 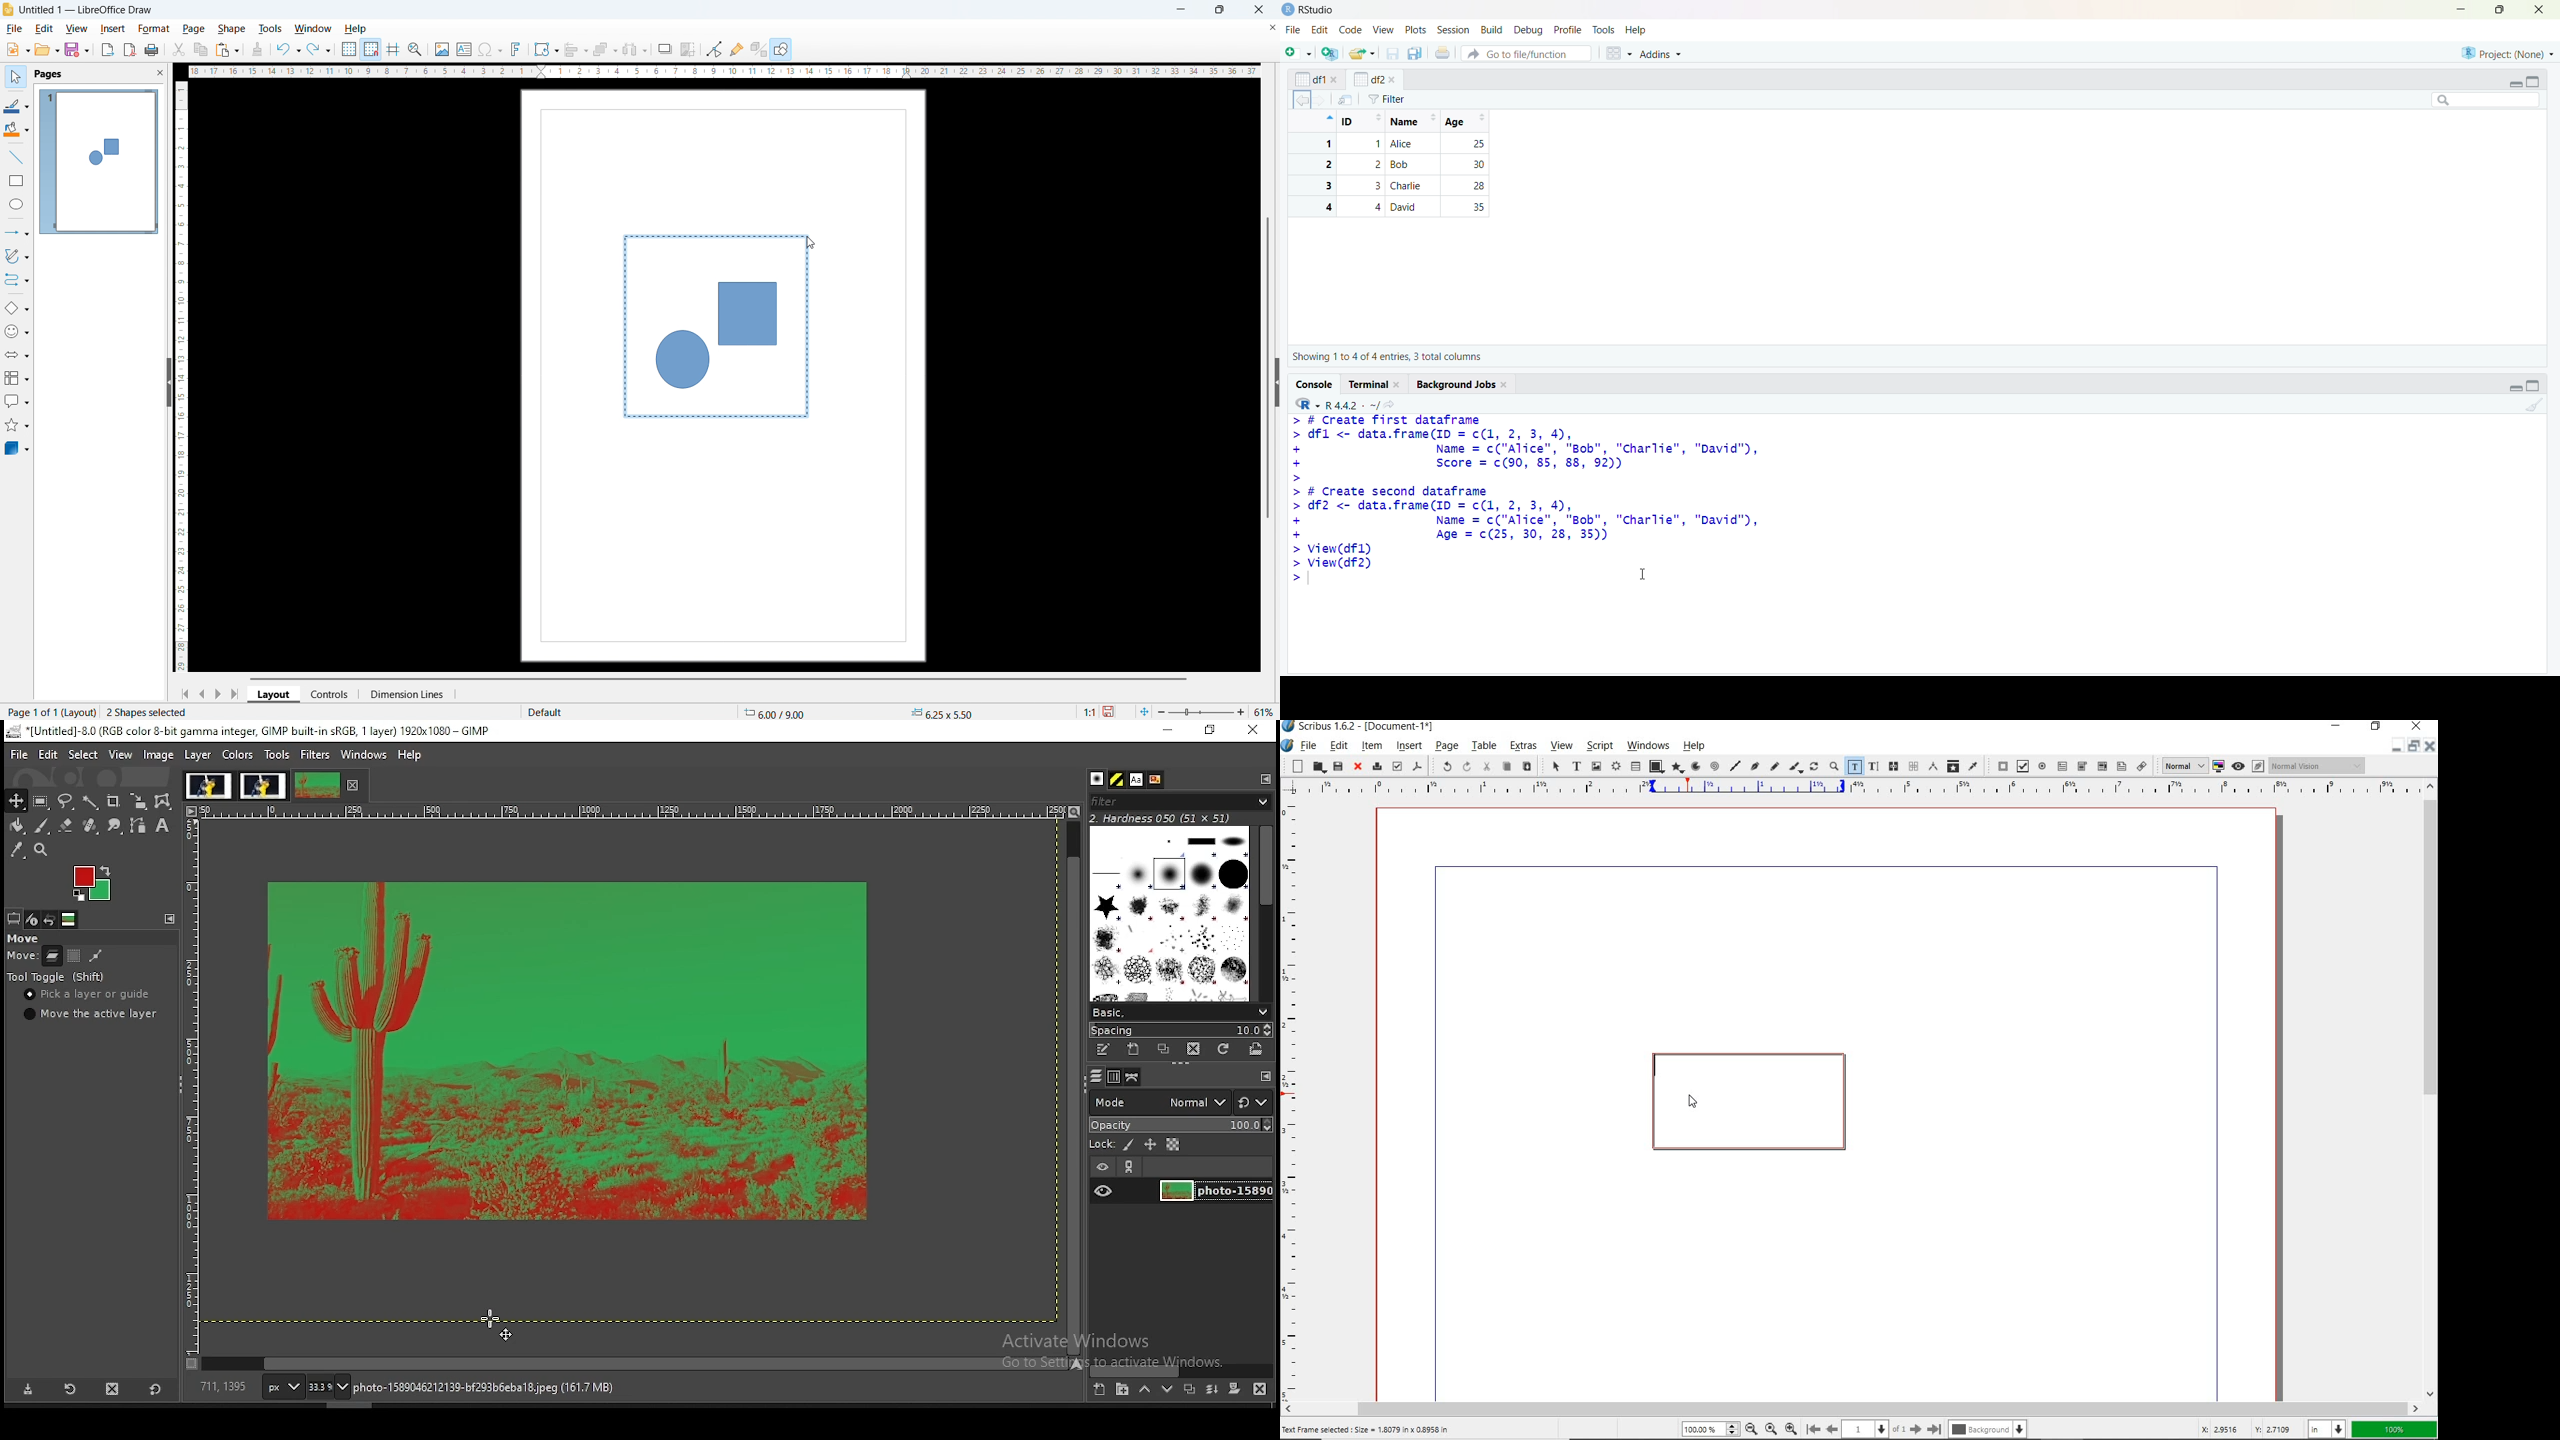 What do you see at coordinates (1131, 1167) in the screenshot?
I see `link` at bounding box center [1131, 1167].